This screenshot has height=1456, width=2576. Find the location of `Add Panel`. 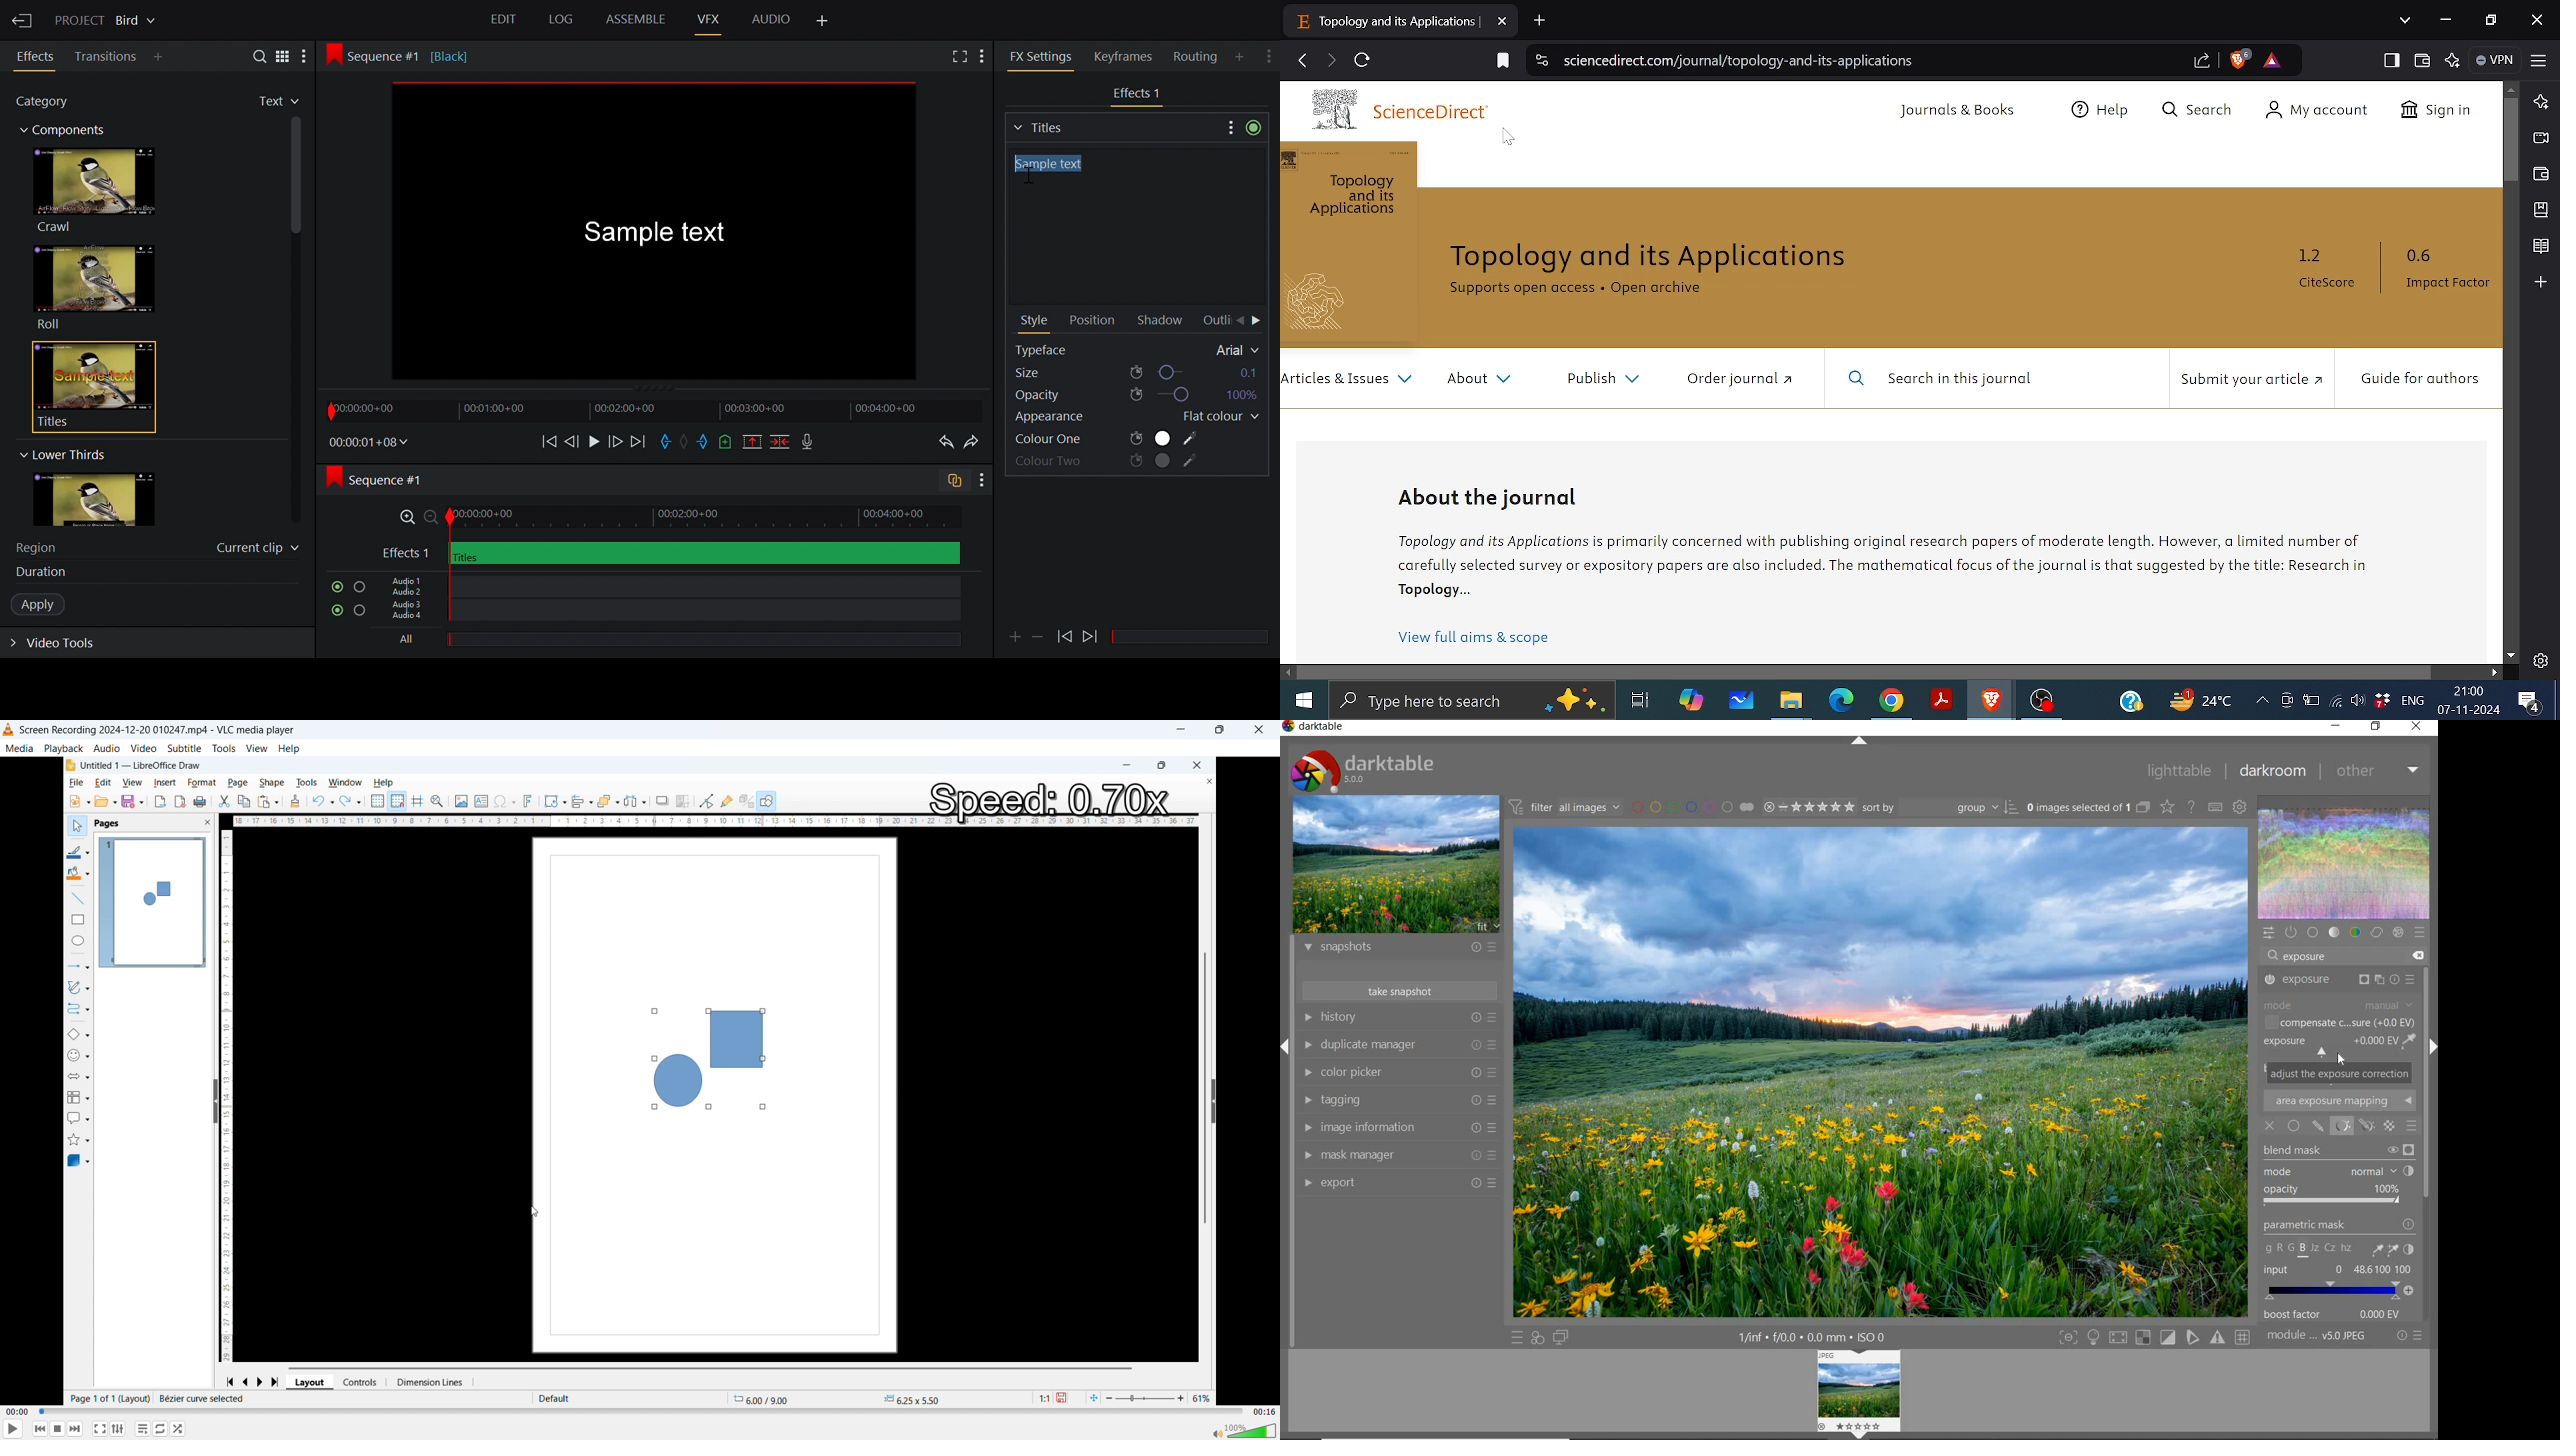

Add Panel is located at coordinates (985, 55).